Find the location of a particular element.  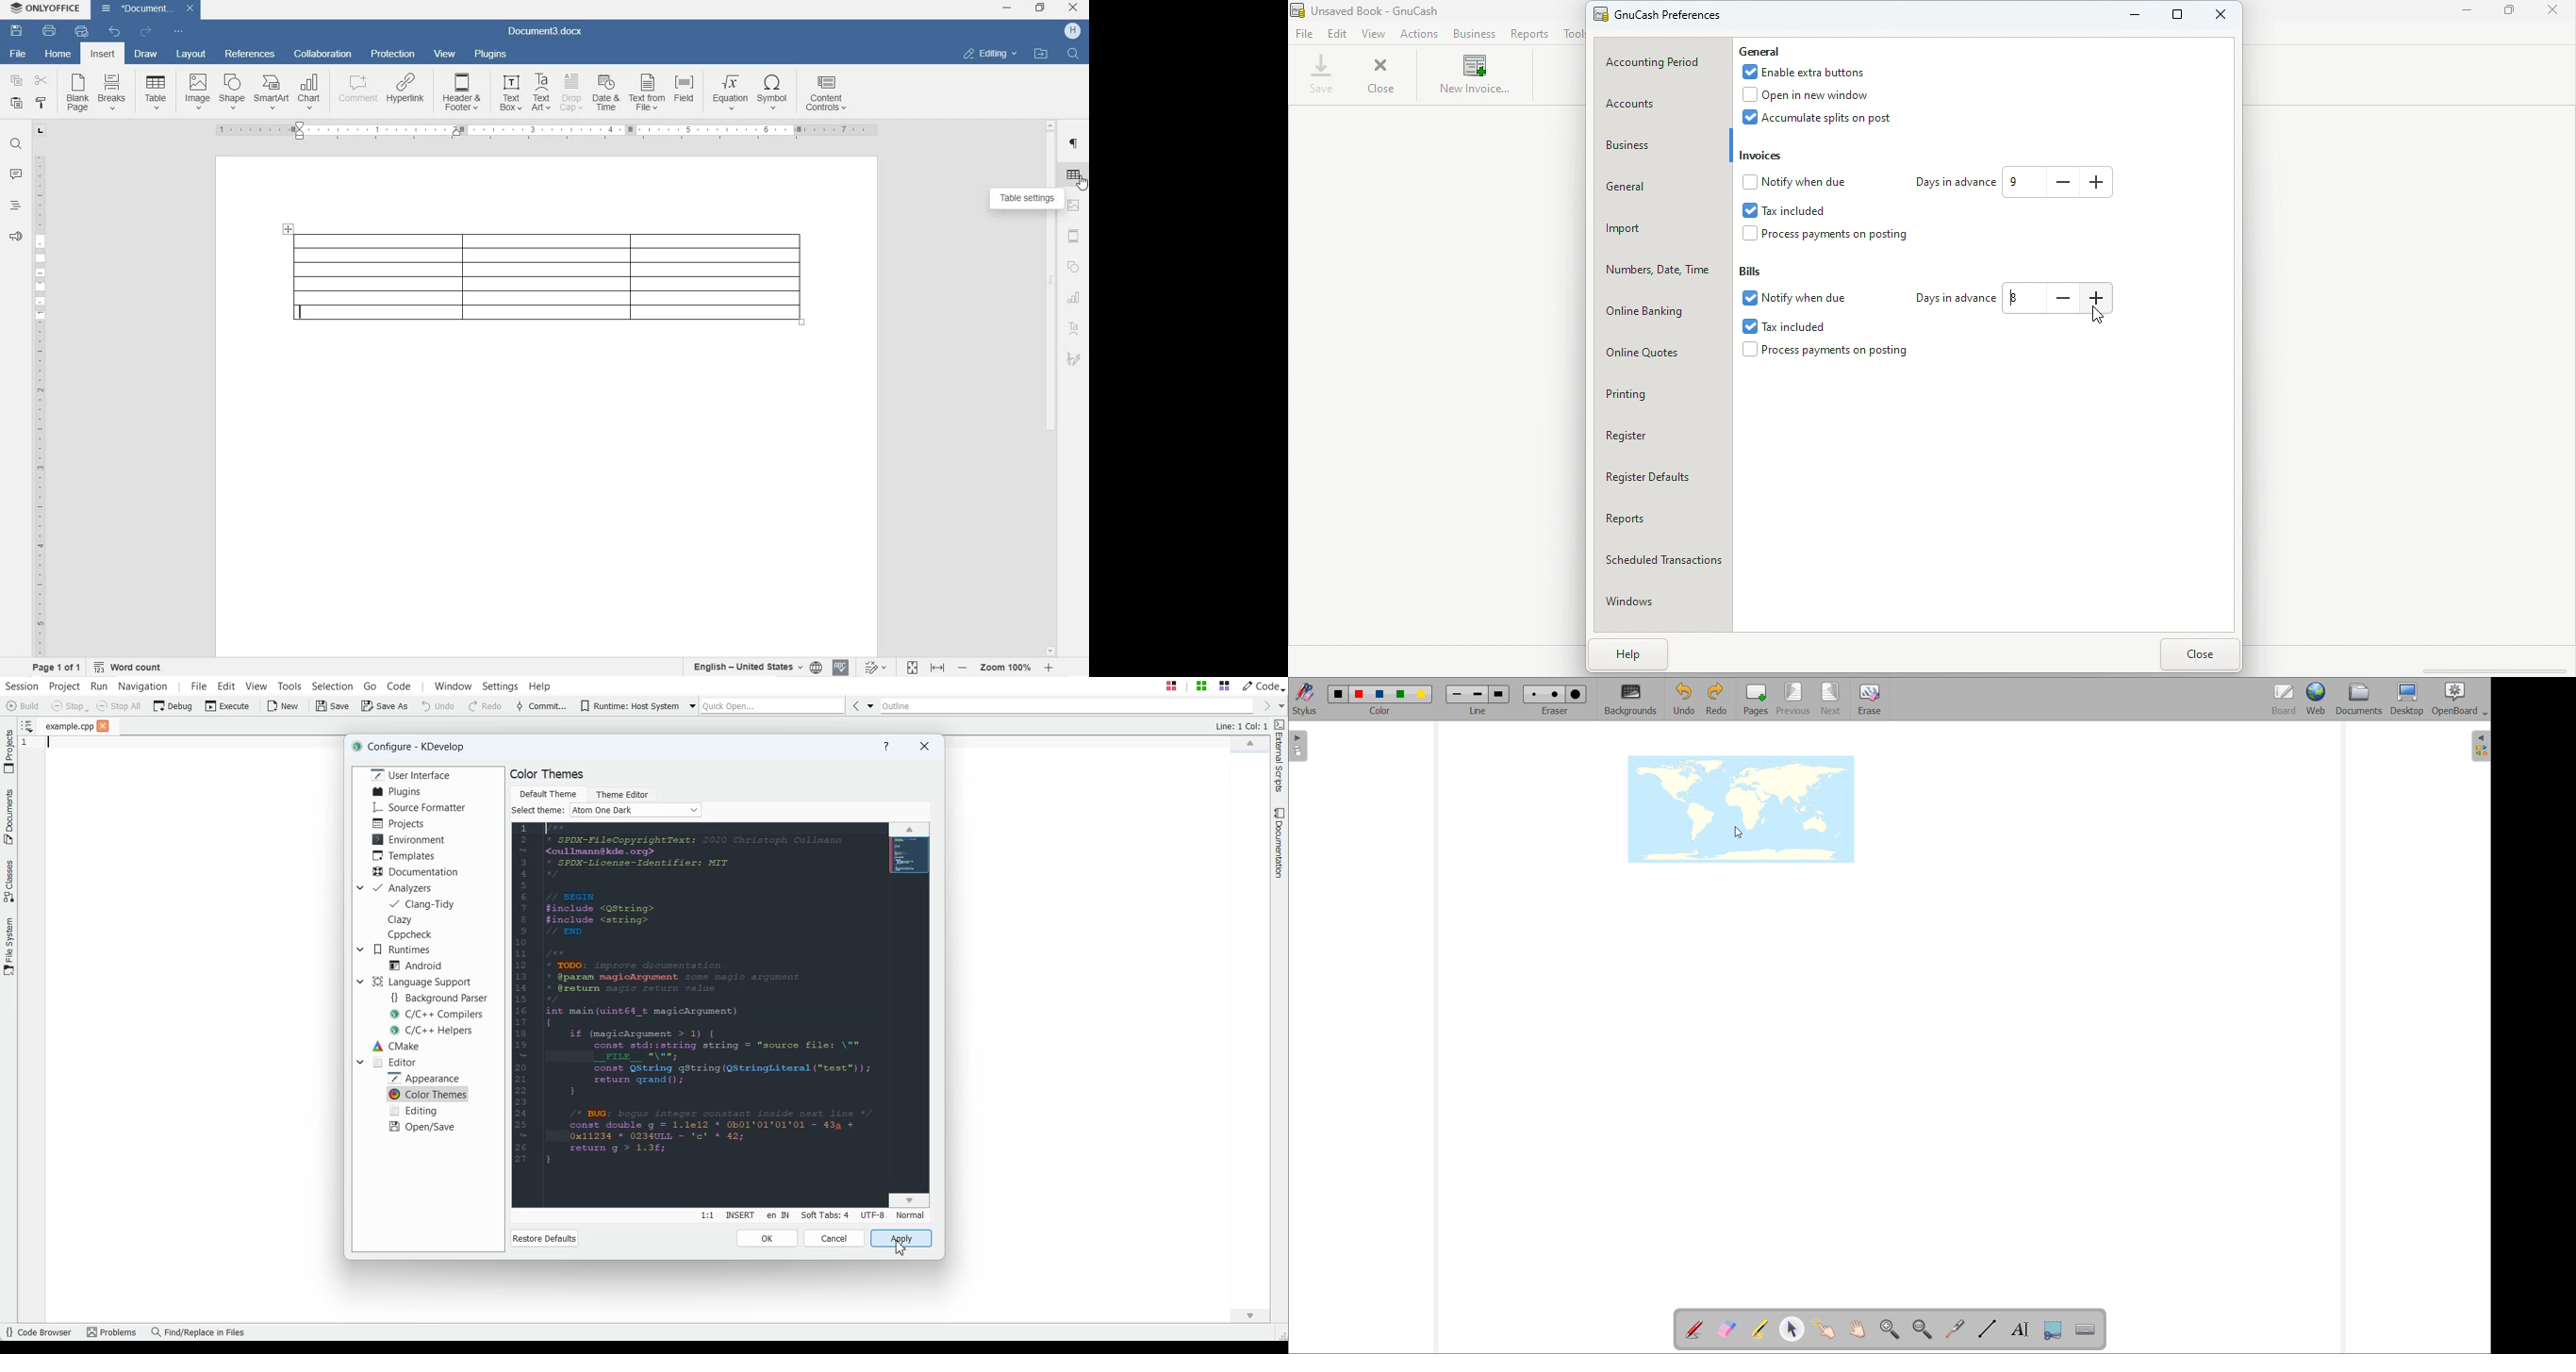

CHART is located at coordinates (1076, 297).